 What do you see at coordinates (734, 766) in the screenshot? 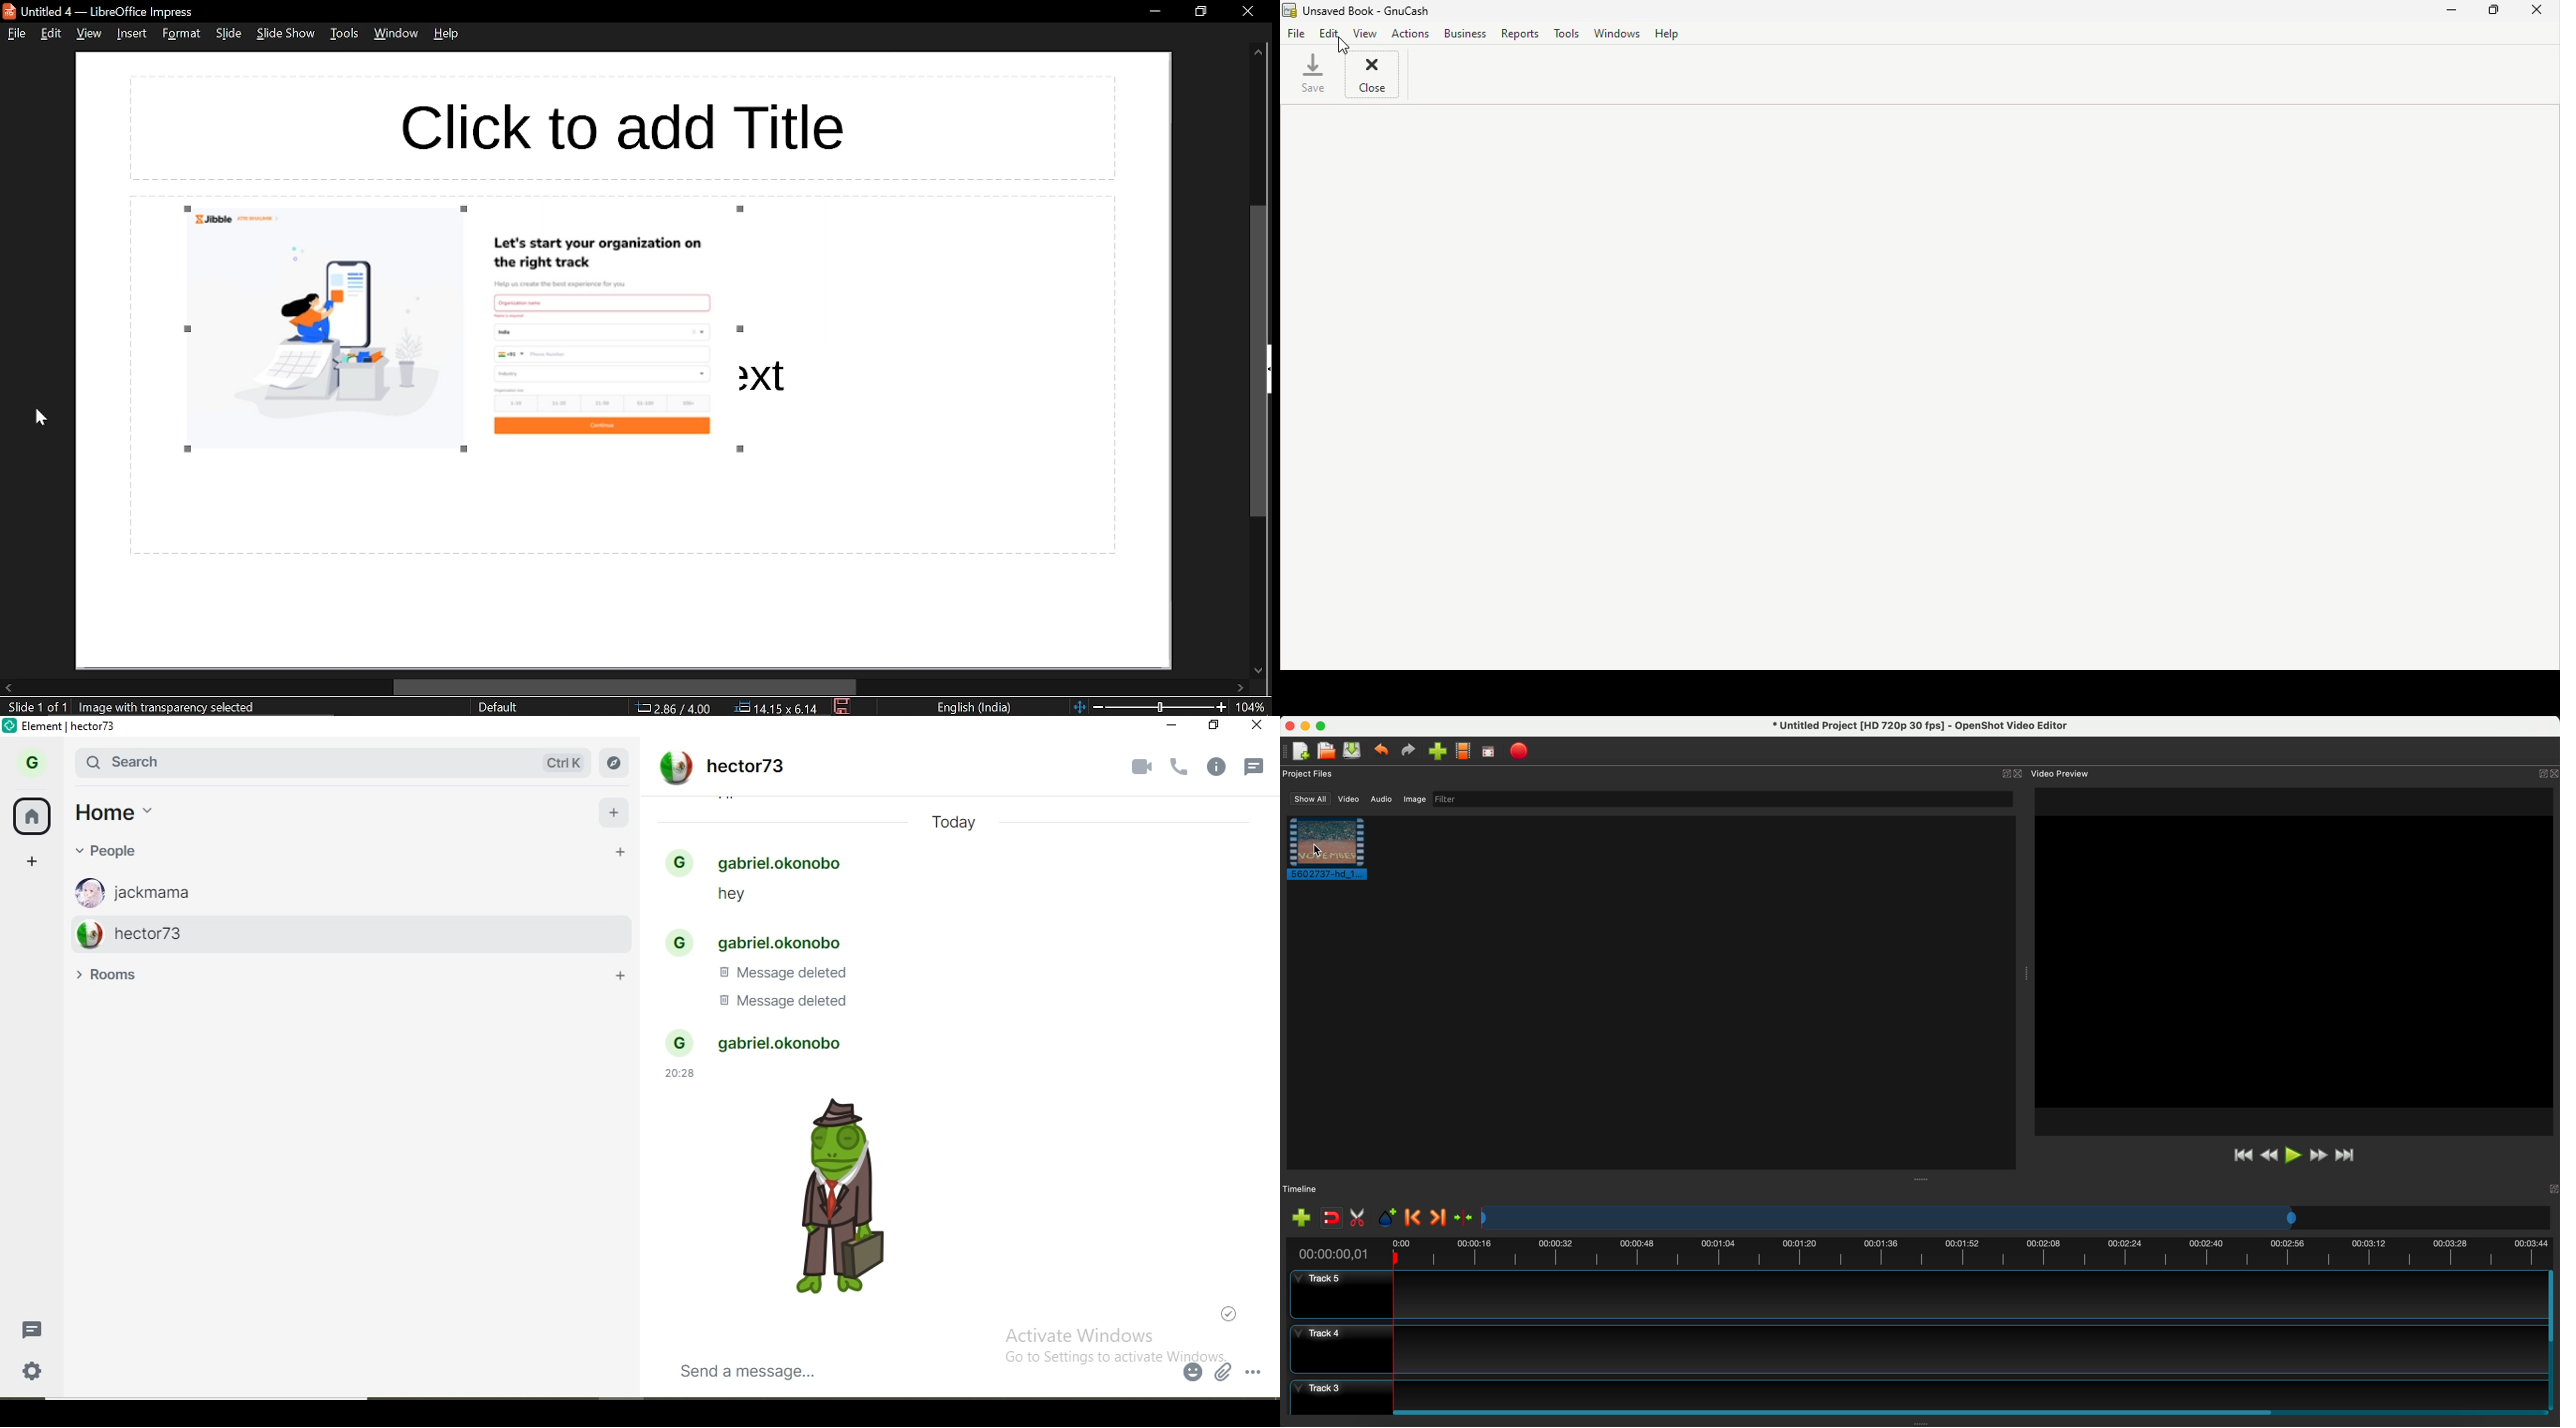
I see `text` at bounding box center [734, 766].